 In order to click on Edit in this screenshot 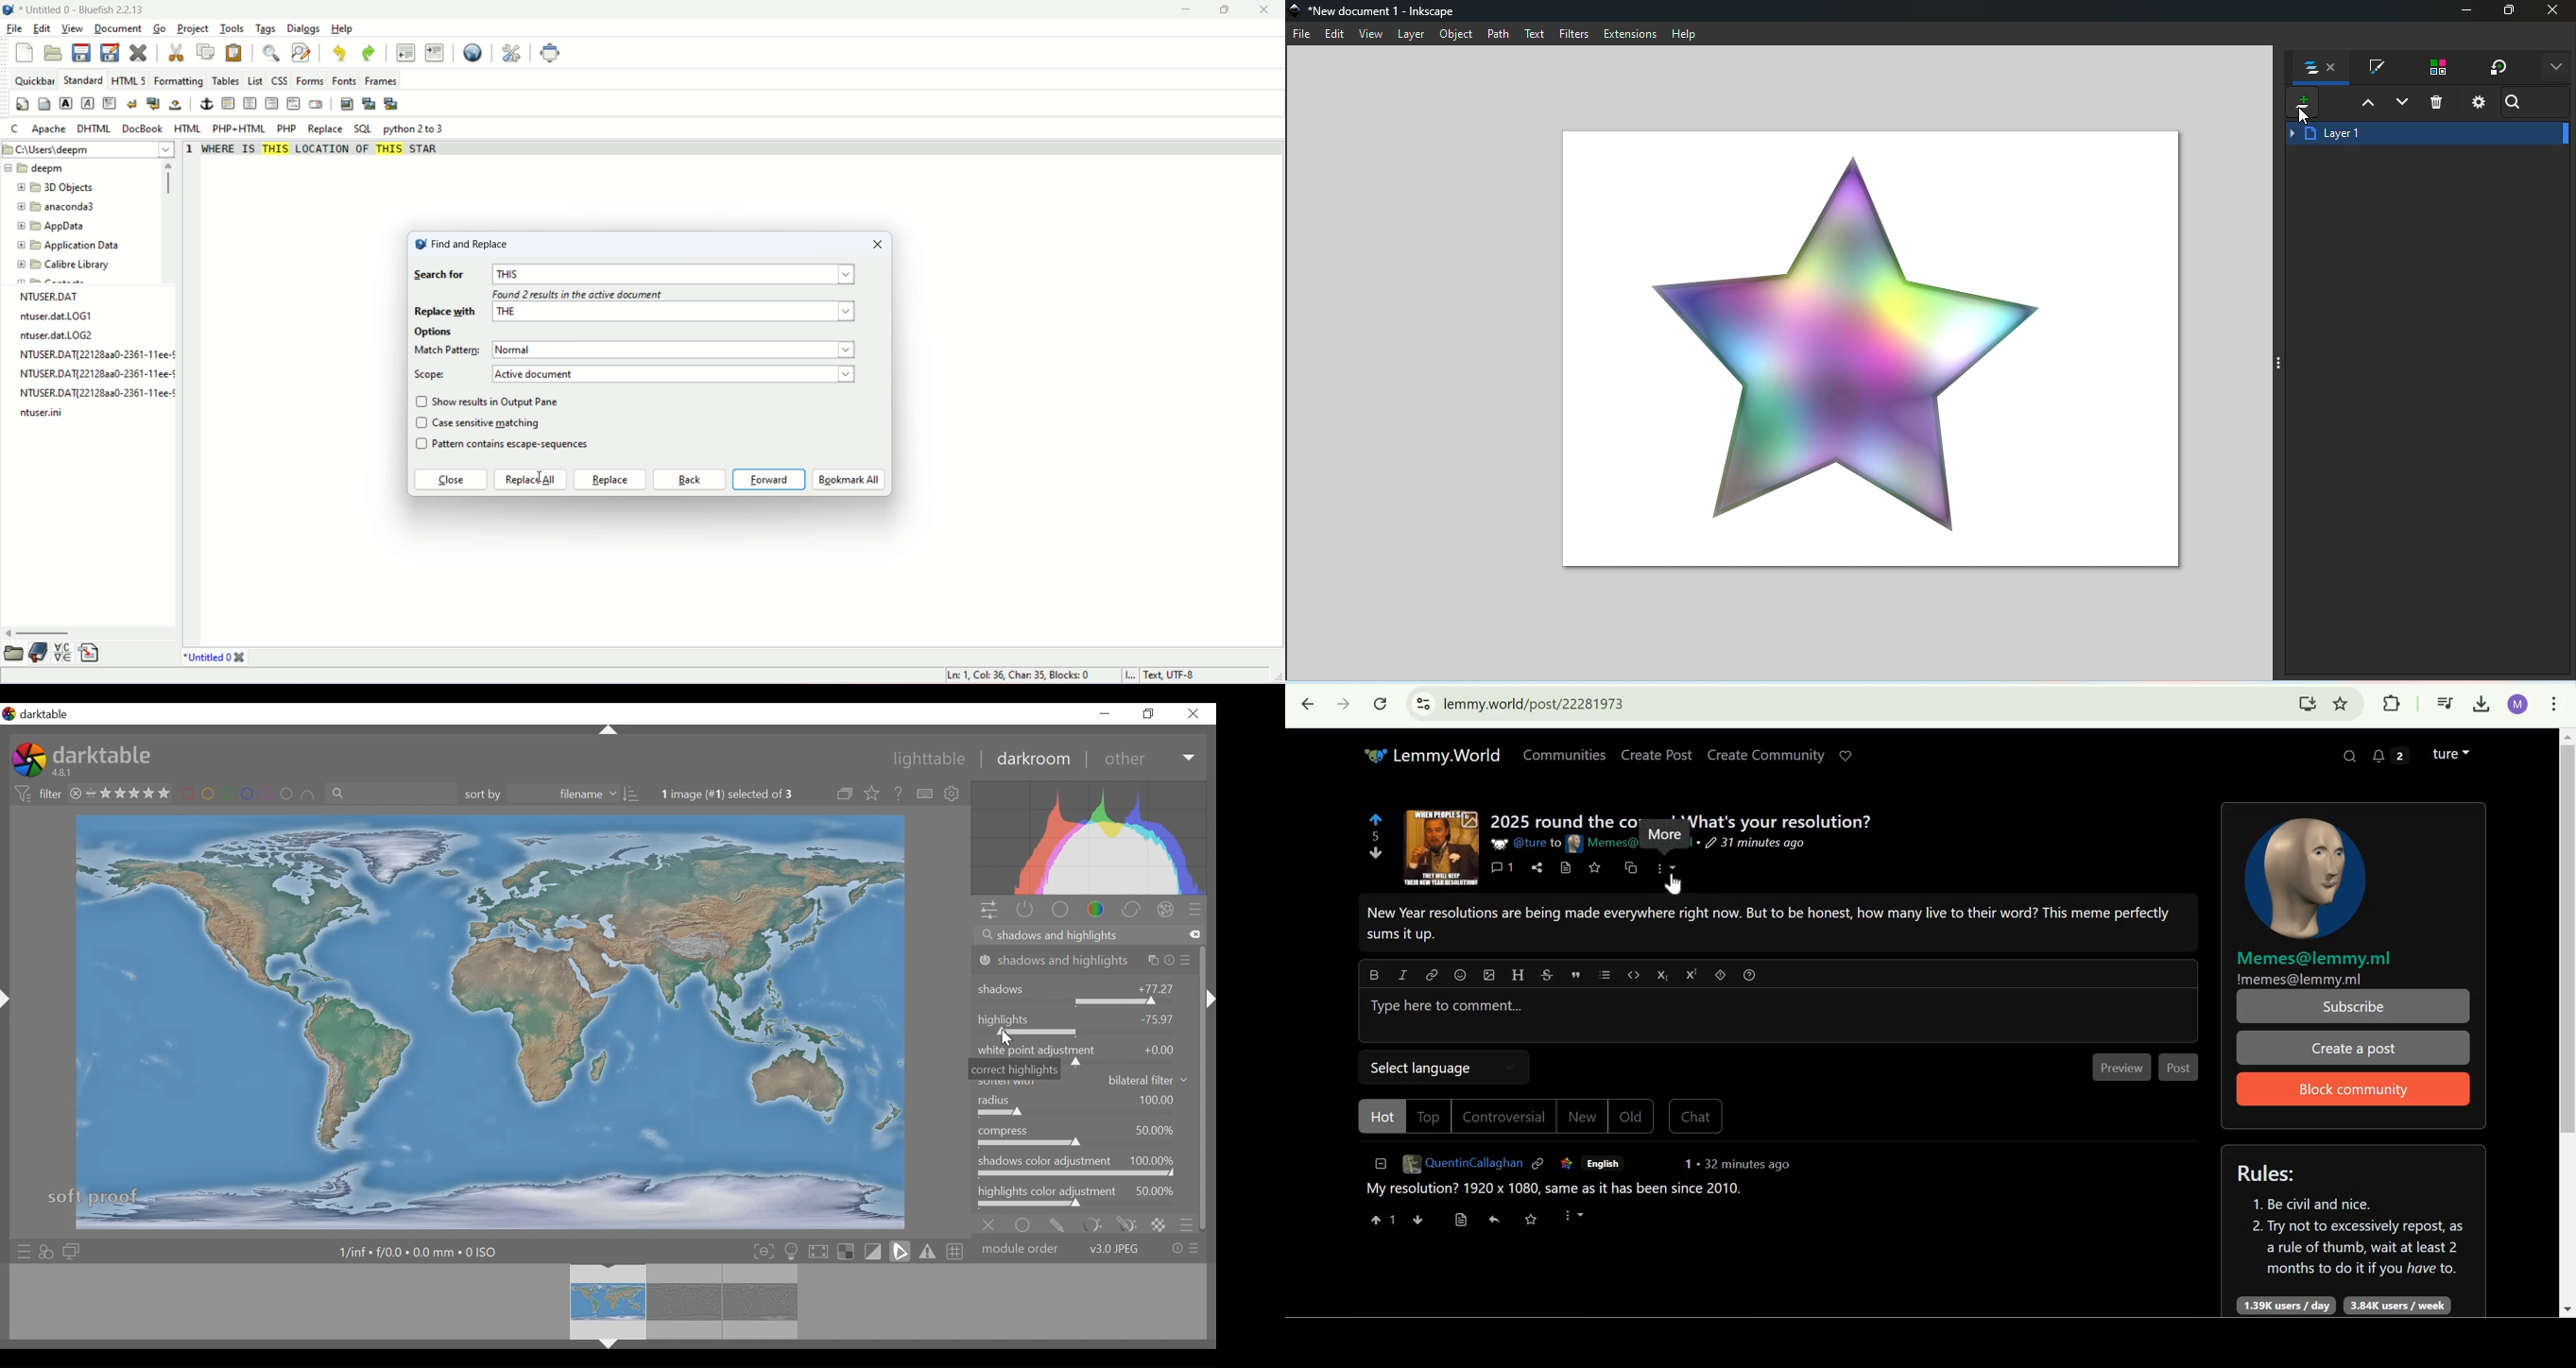, I will do `click(1338, 35)`.